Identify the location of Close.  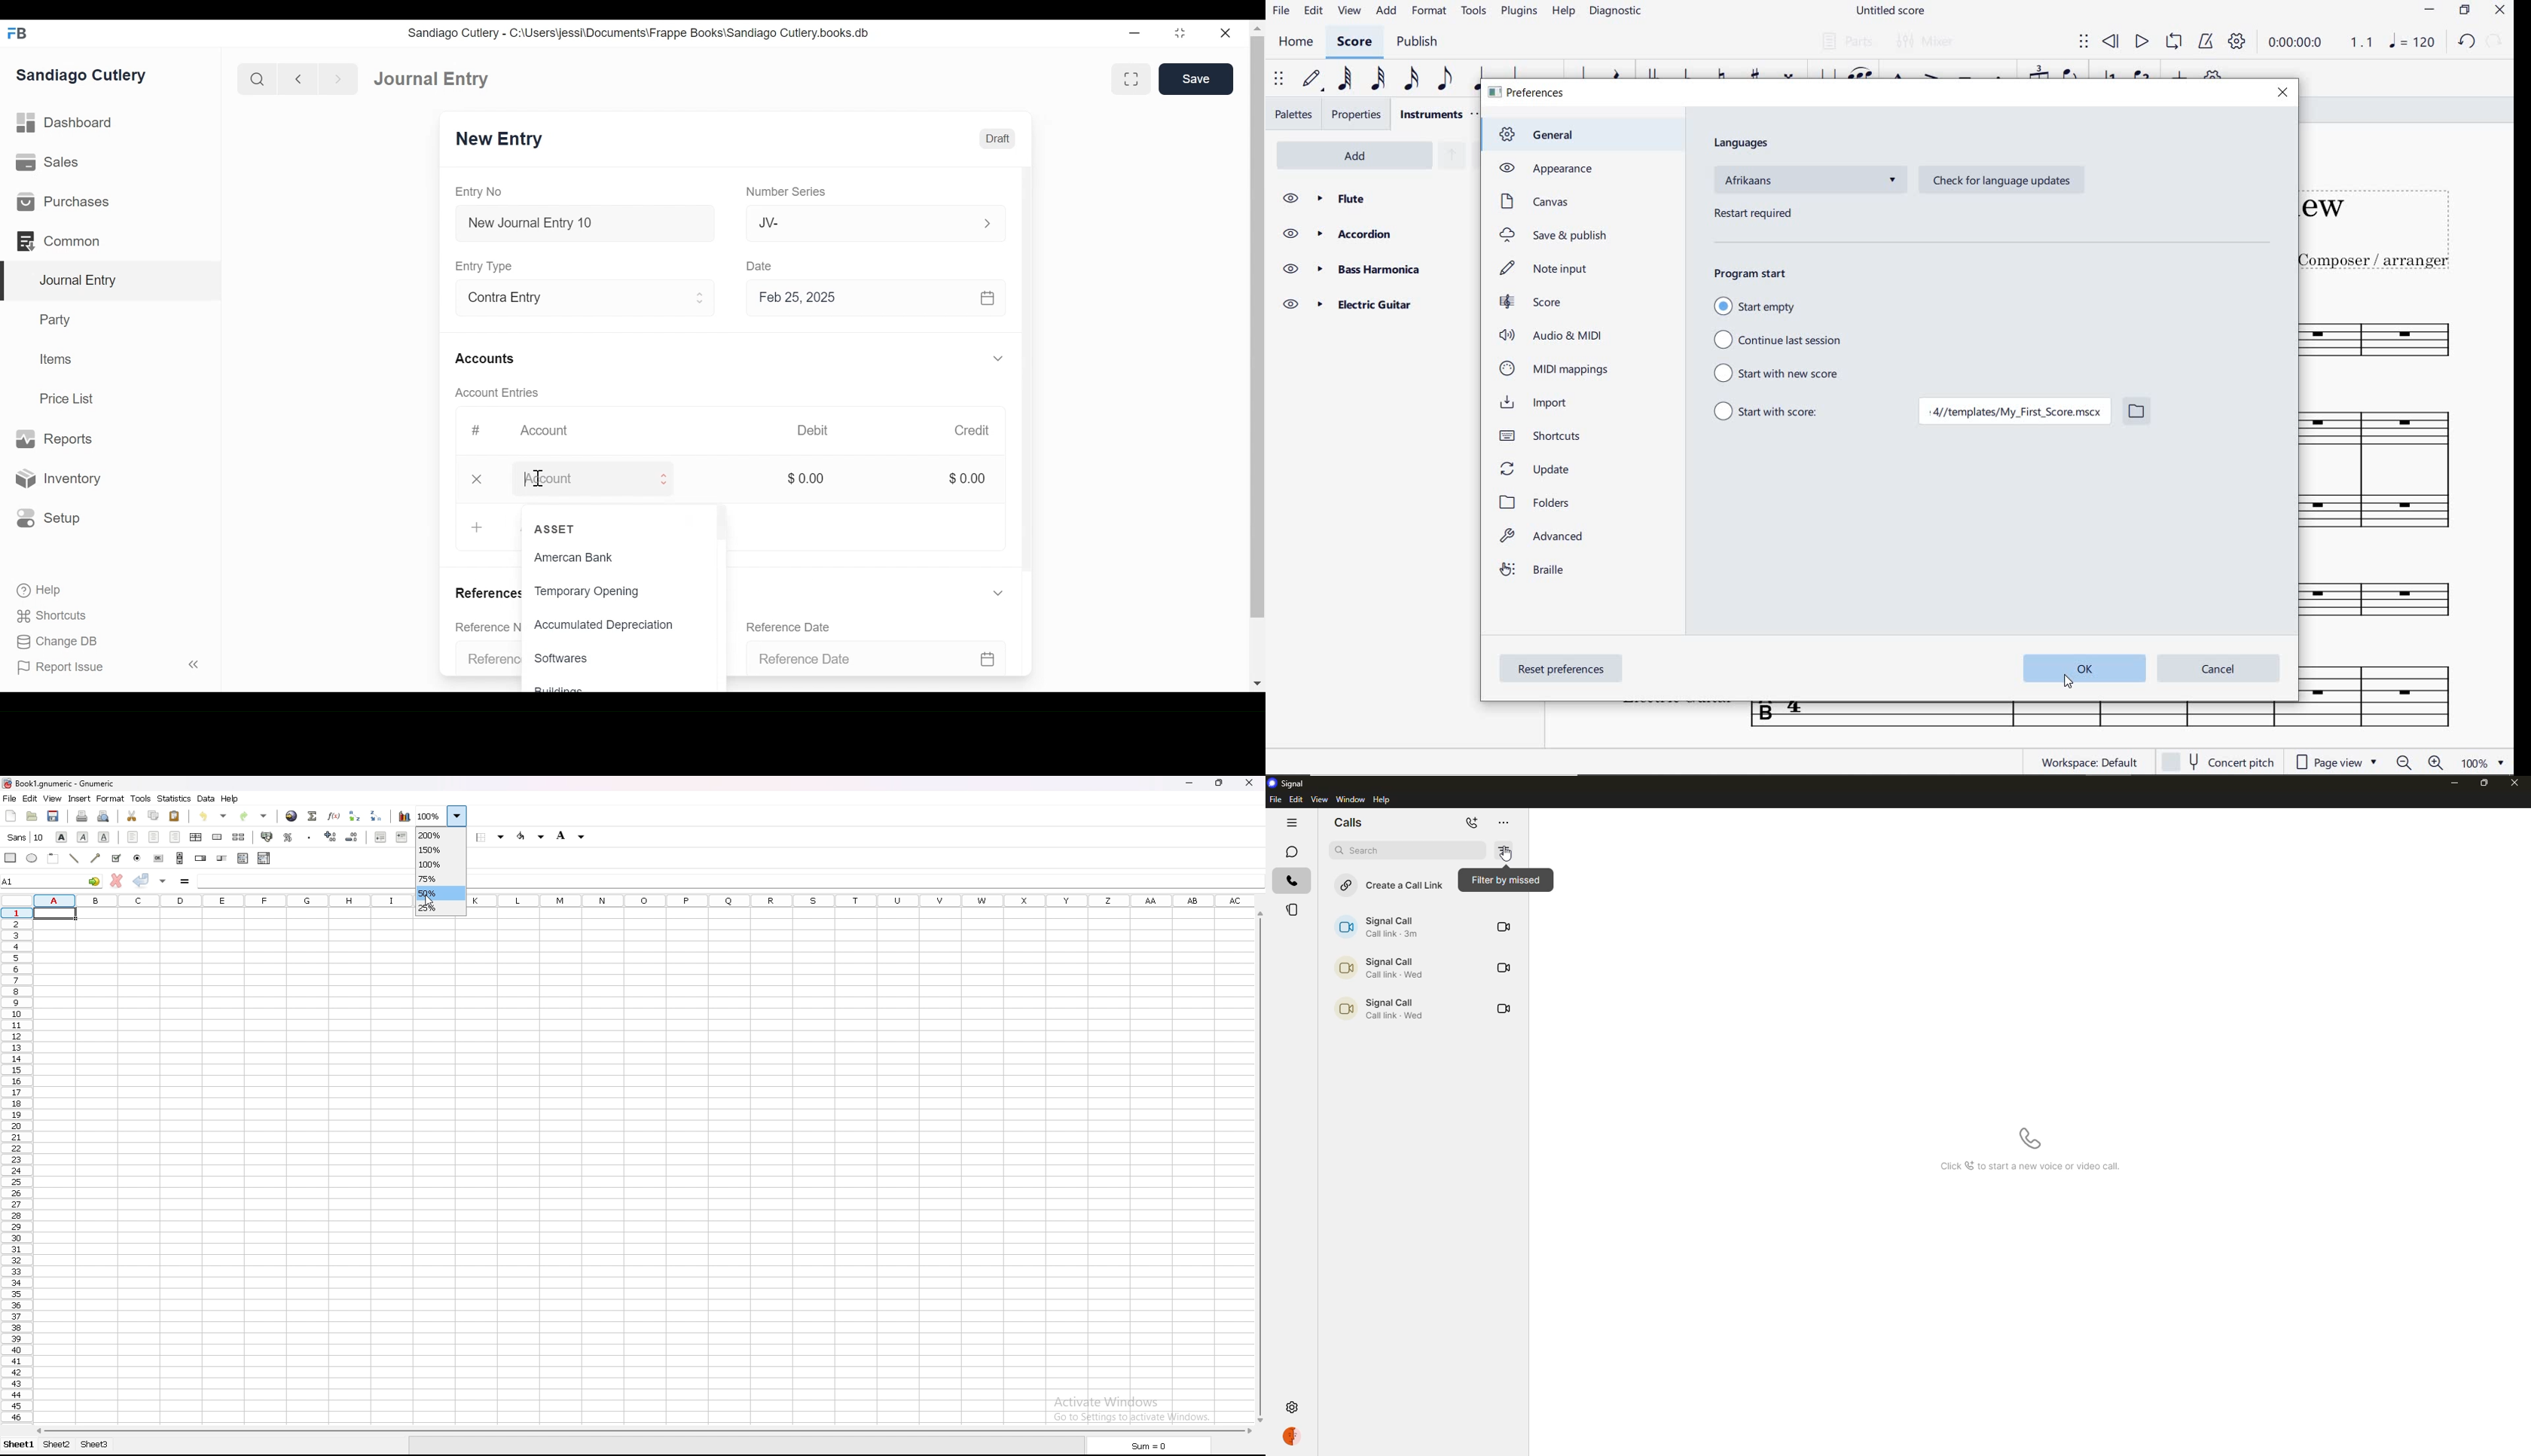
(1229, 32).